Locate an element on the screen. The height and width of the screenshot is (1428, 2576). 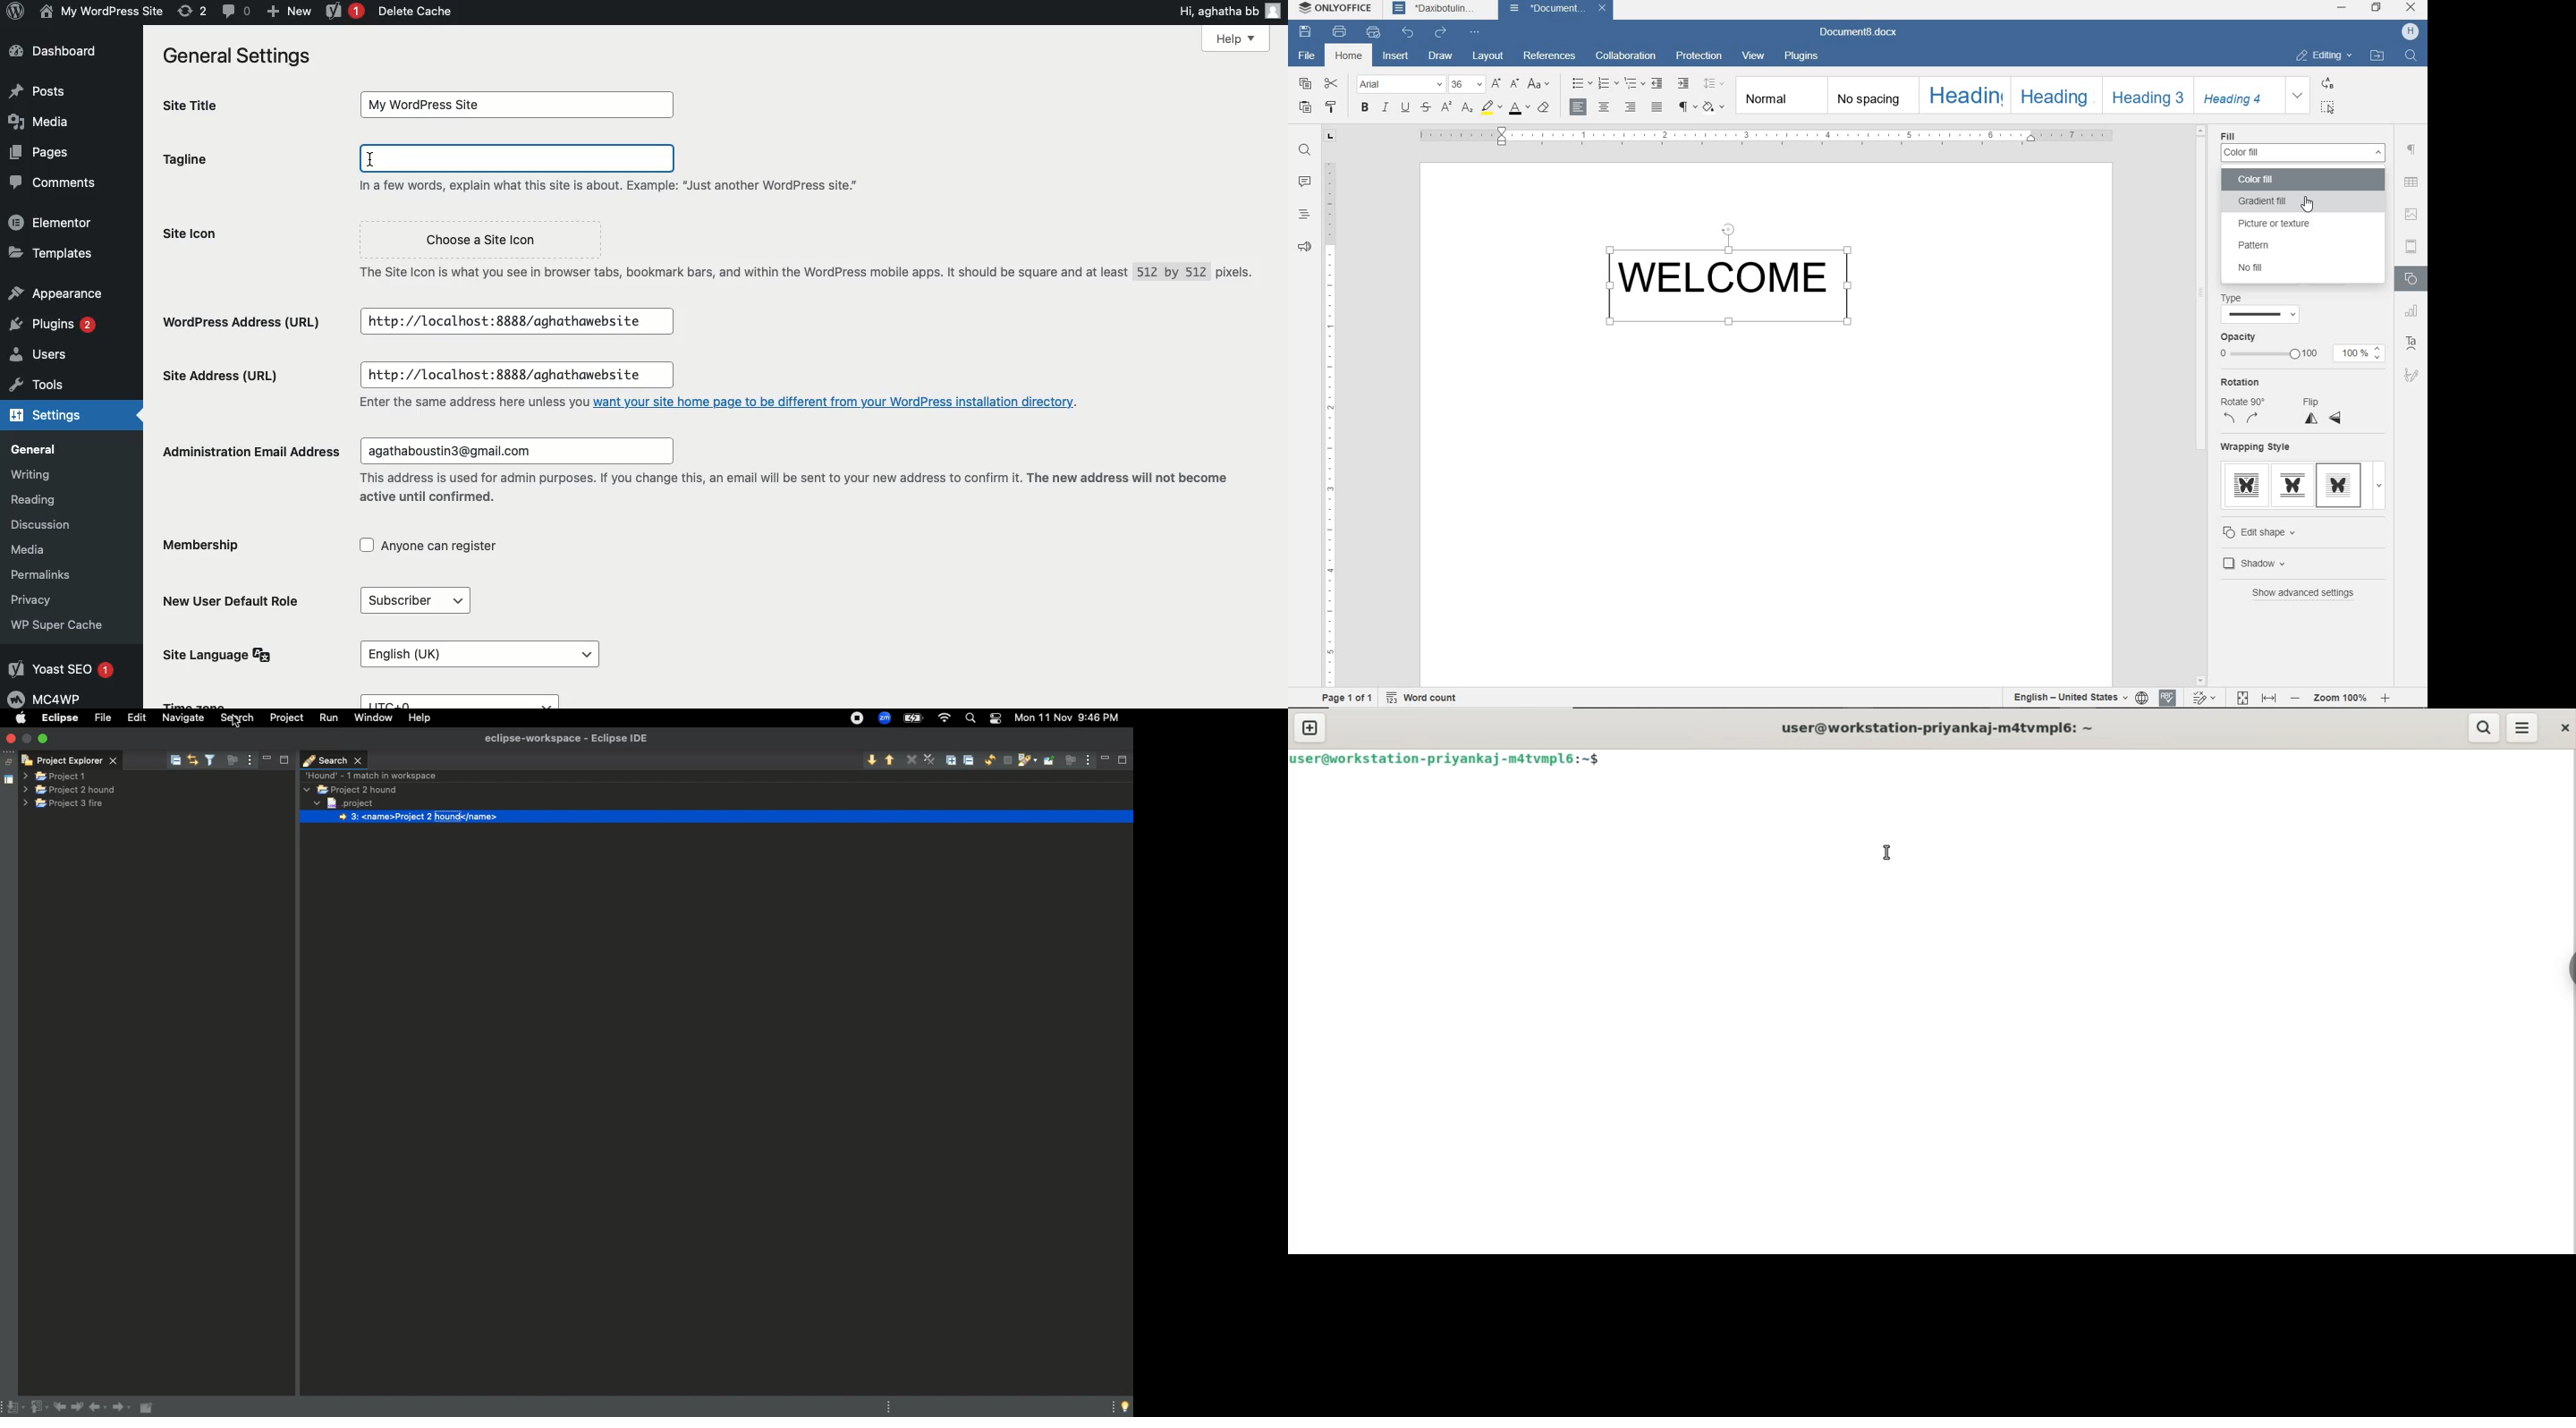
PRINT is located at coordinates (1339, 32).